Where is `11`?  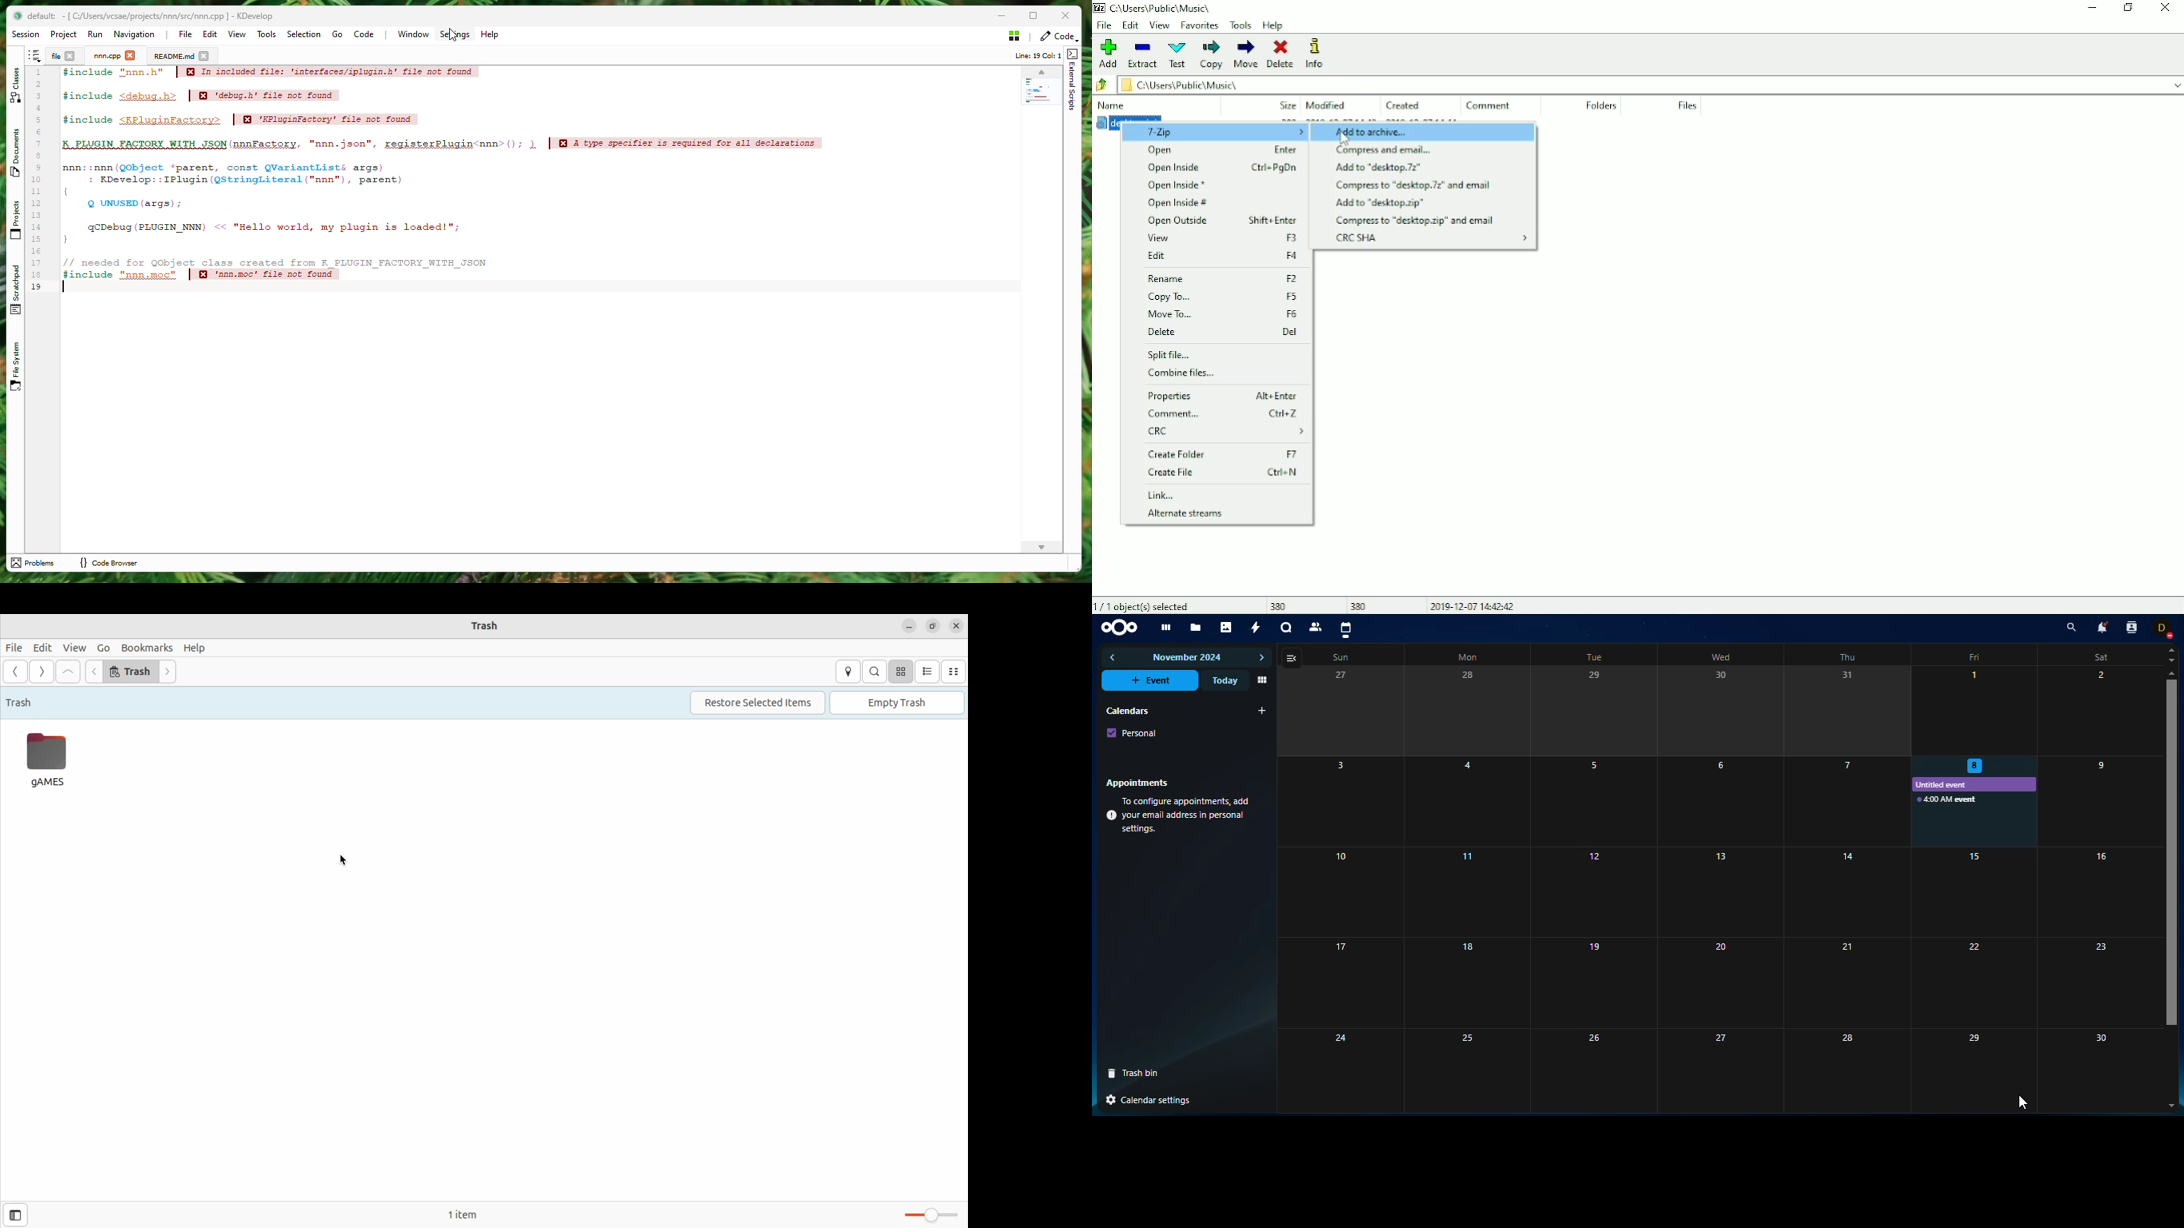
11 is located at coordinates (1470, 892).